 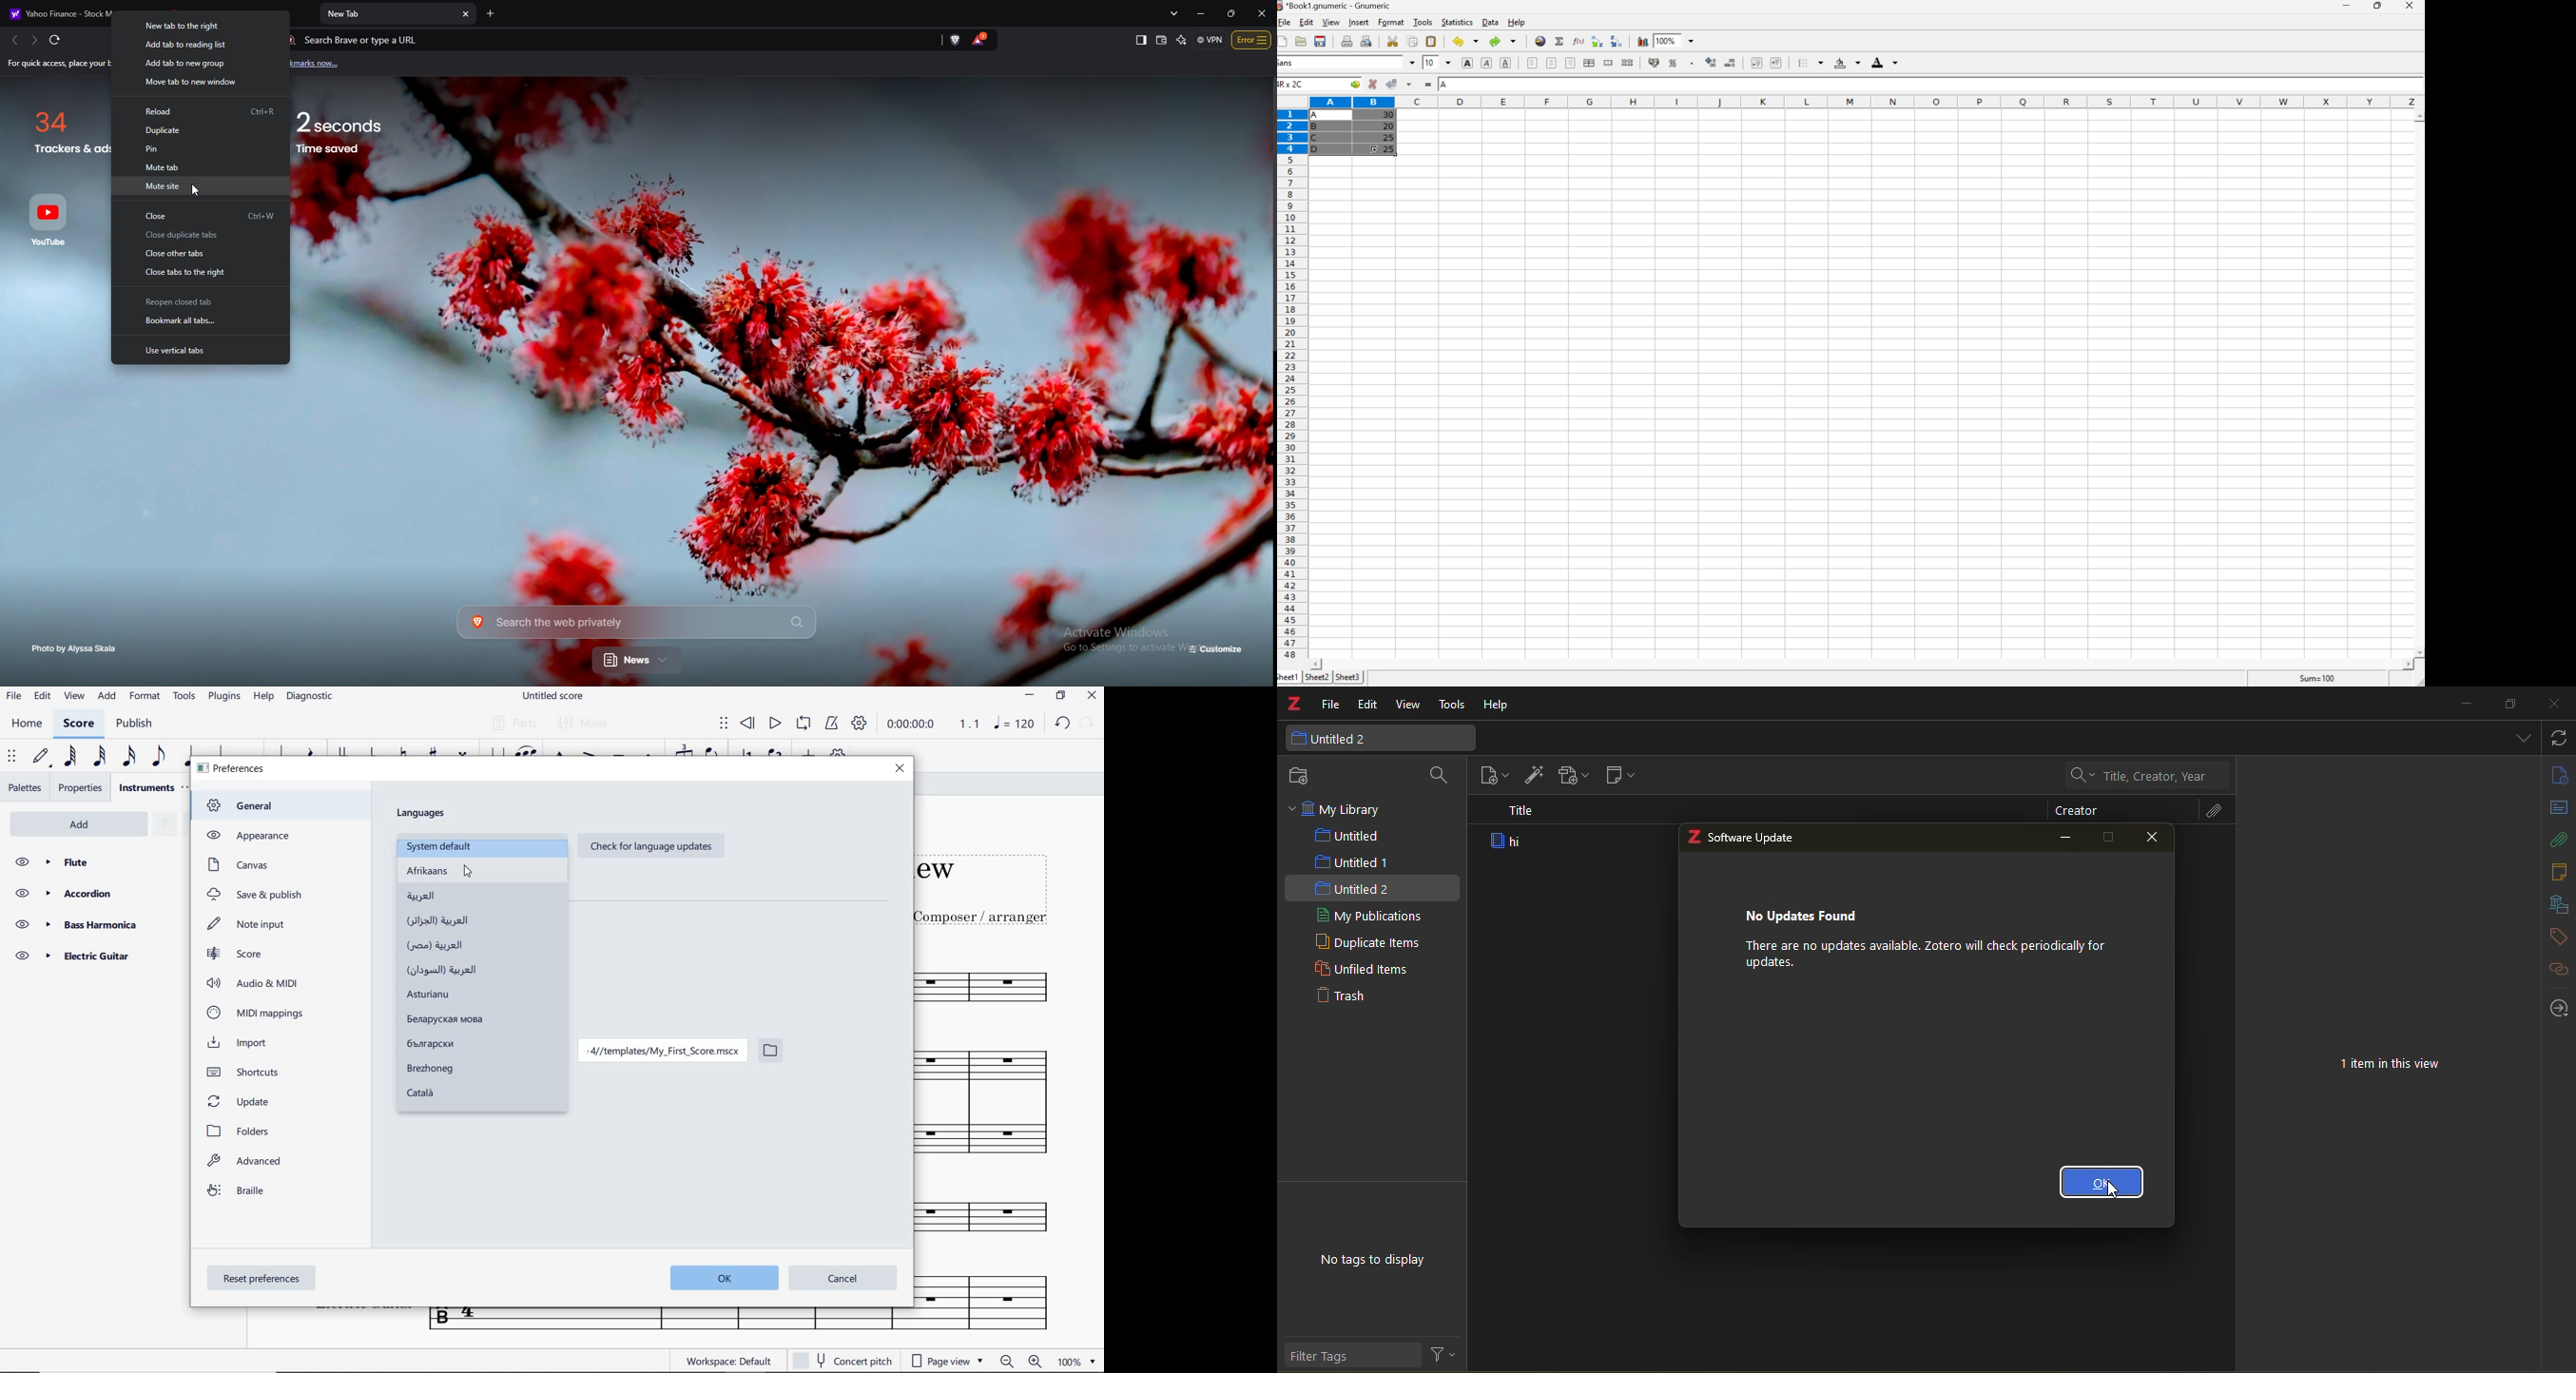 What do you see at coordinates (552, 696) in the screenshot?
I see `file name` at bounding box center [552, 696].